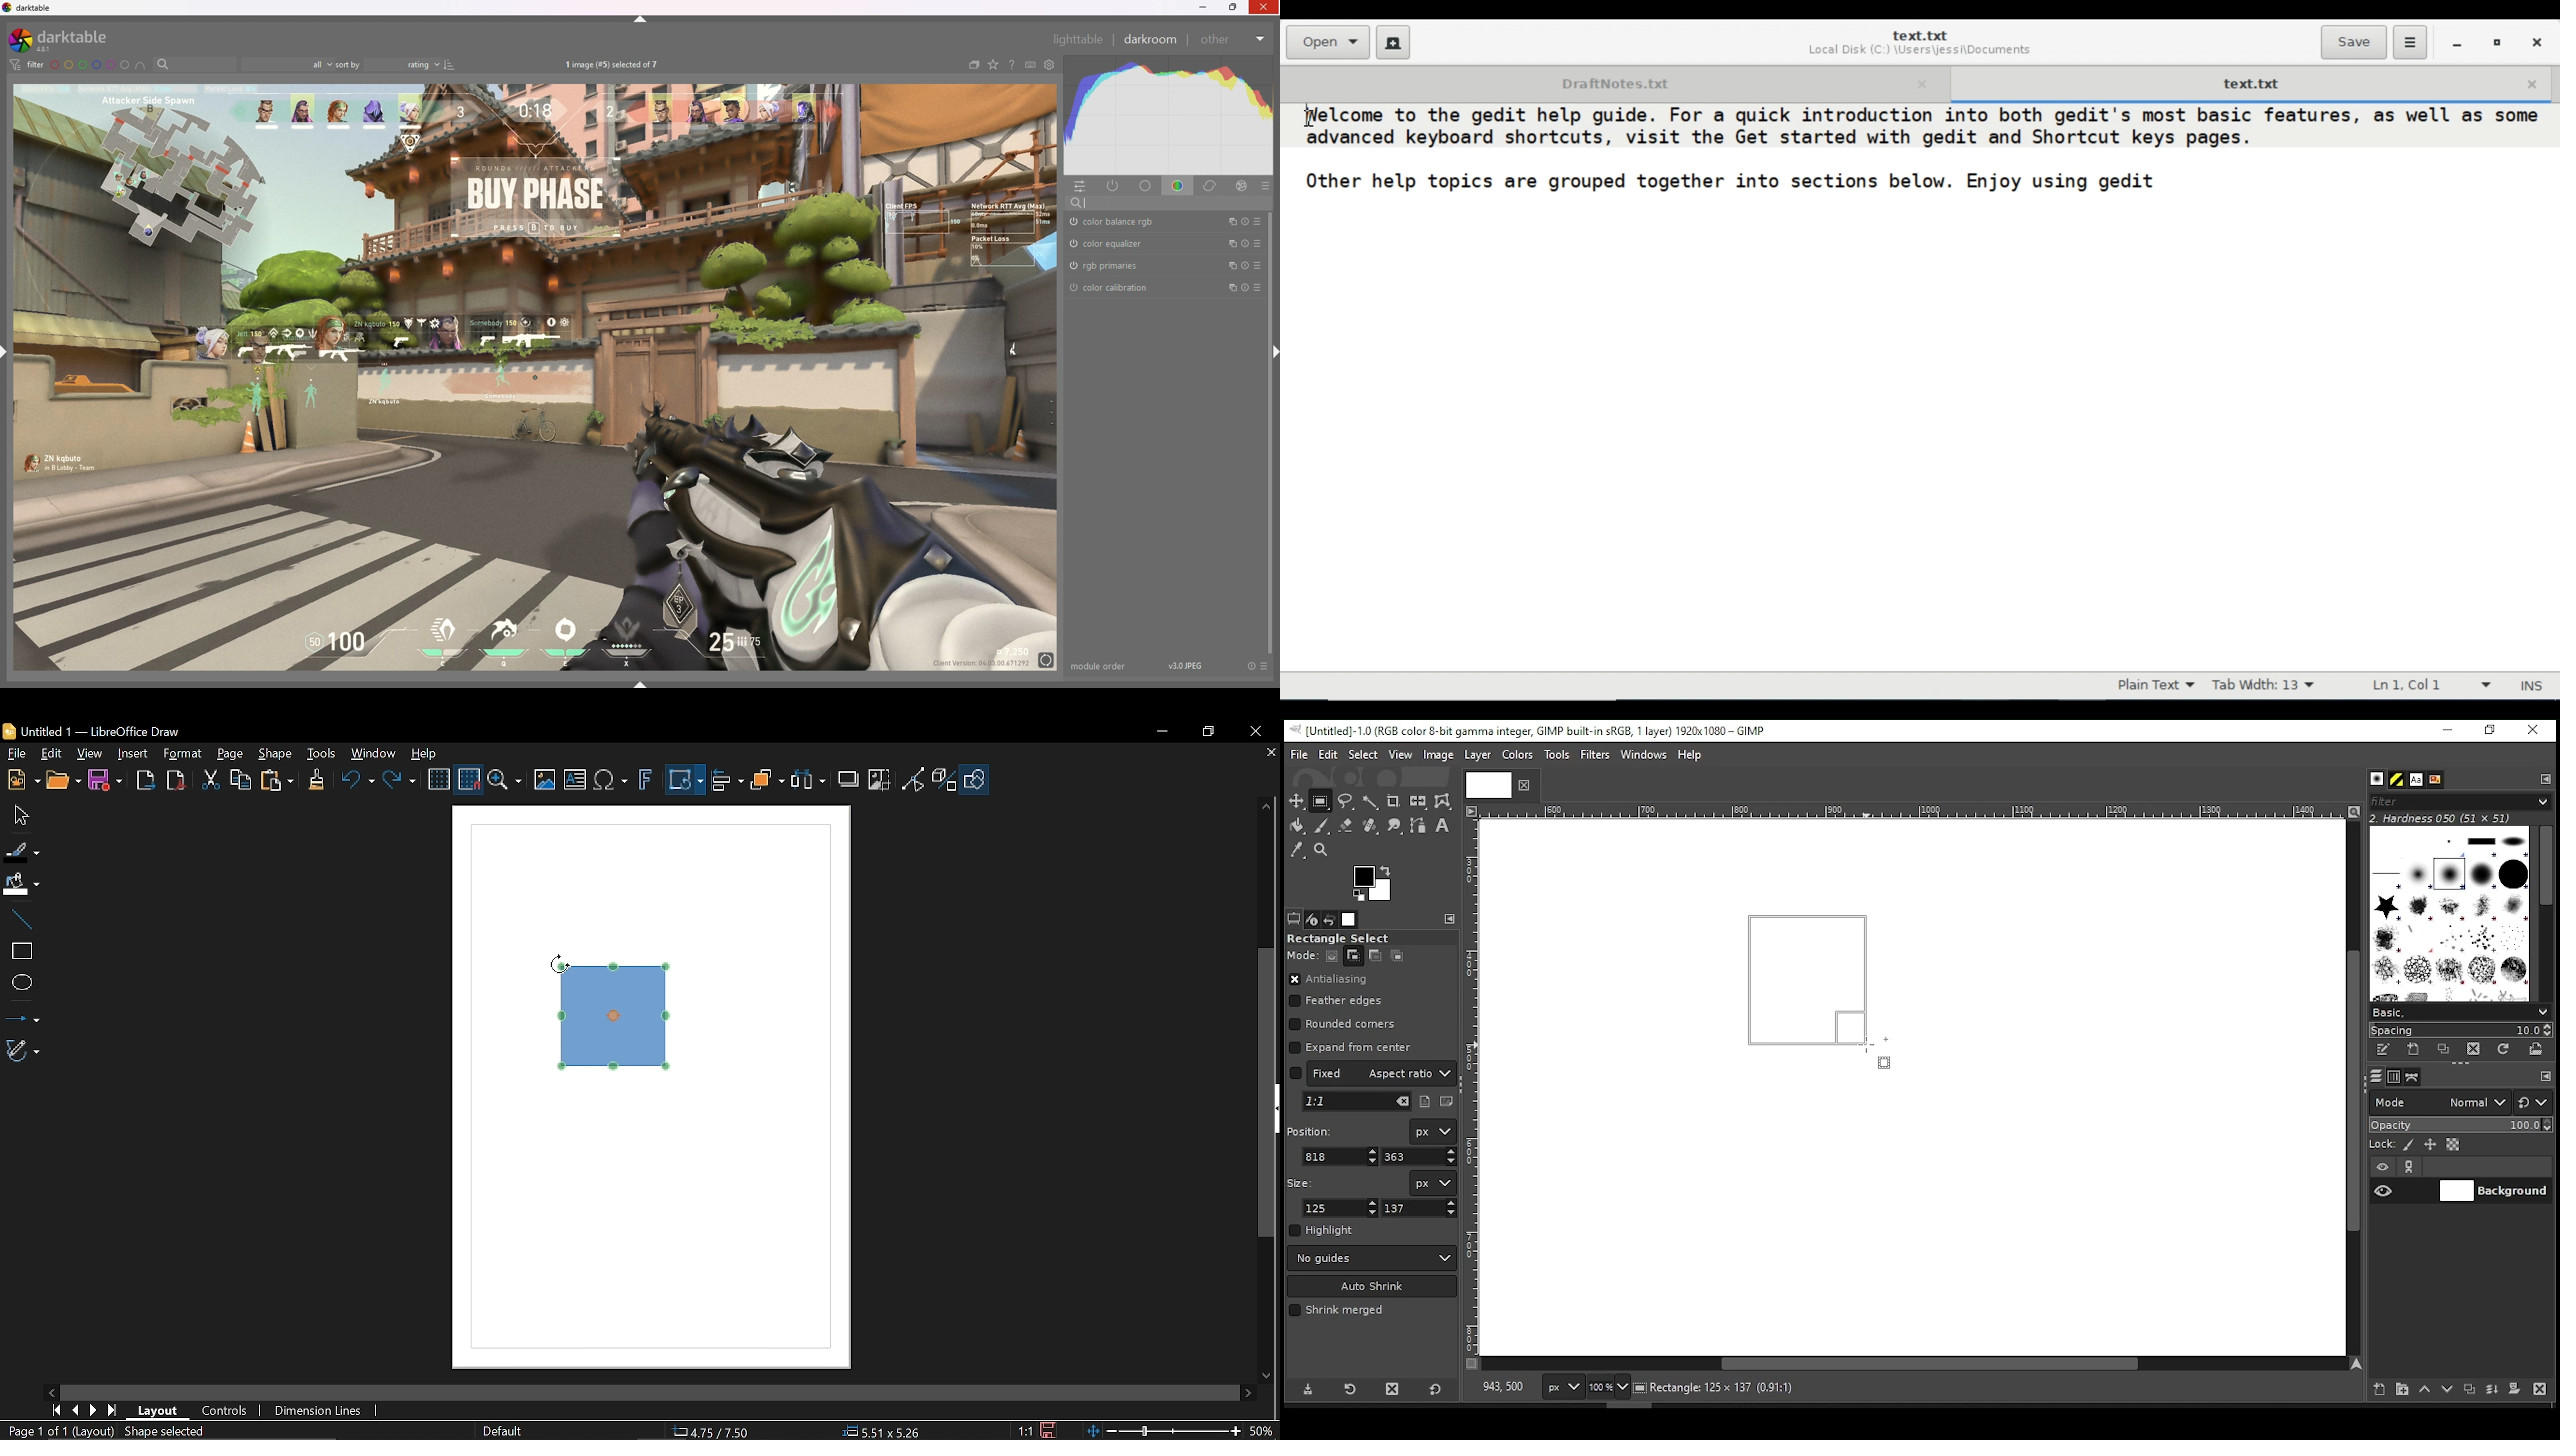  What do you see at coordinates (64, 780) in the screenshot?
I see `Open` at bounding box center [64, 780].